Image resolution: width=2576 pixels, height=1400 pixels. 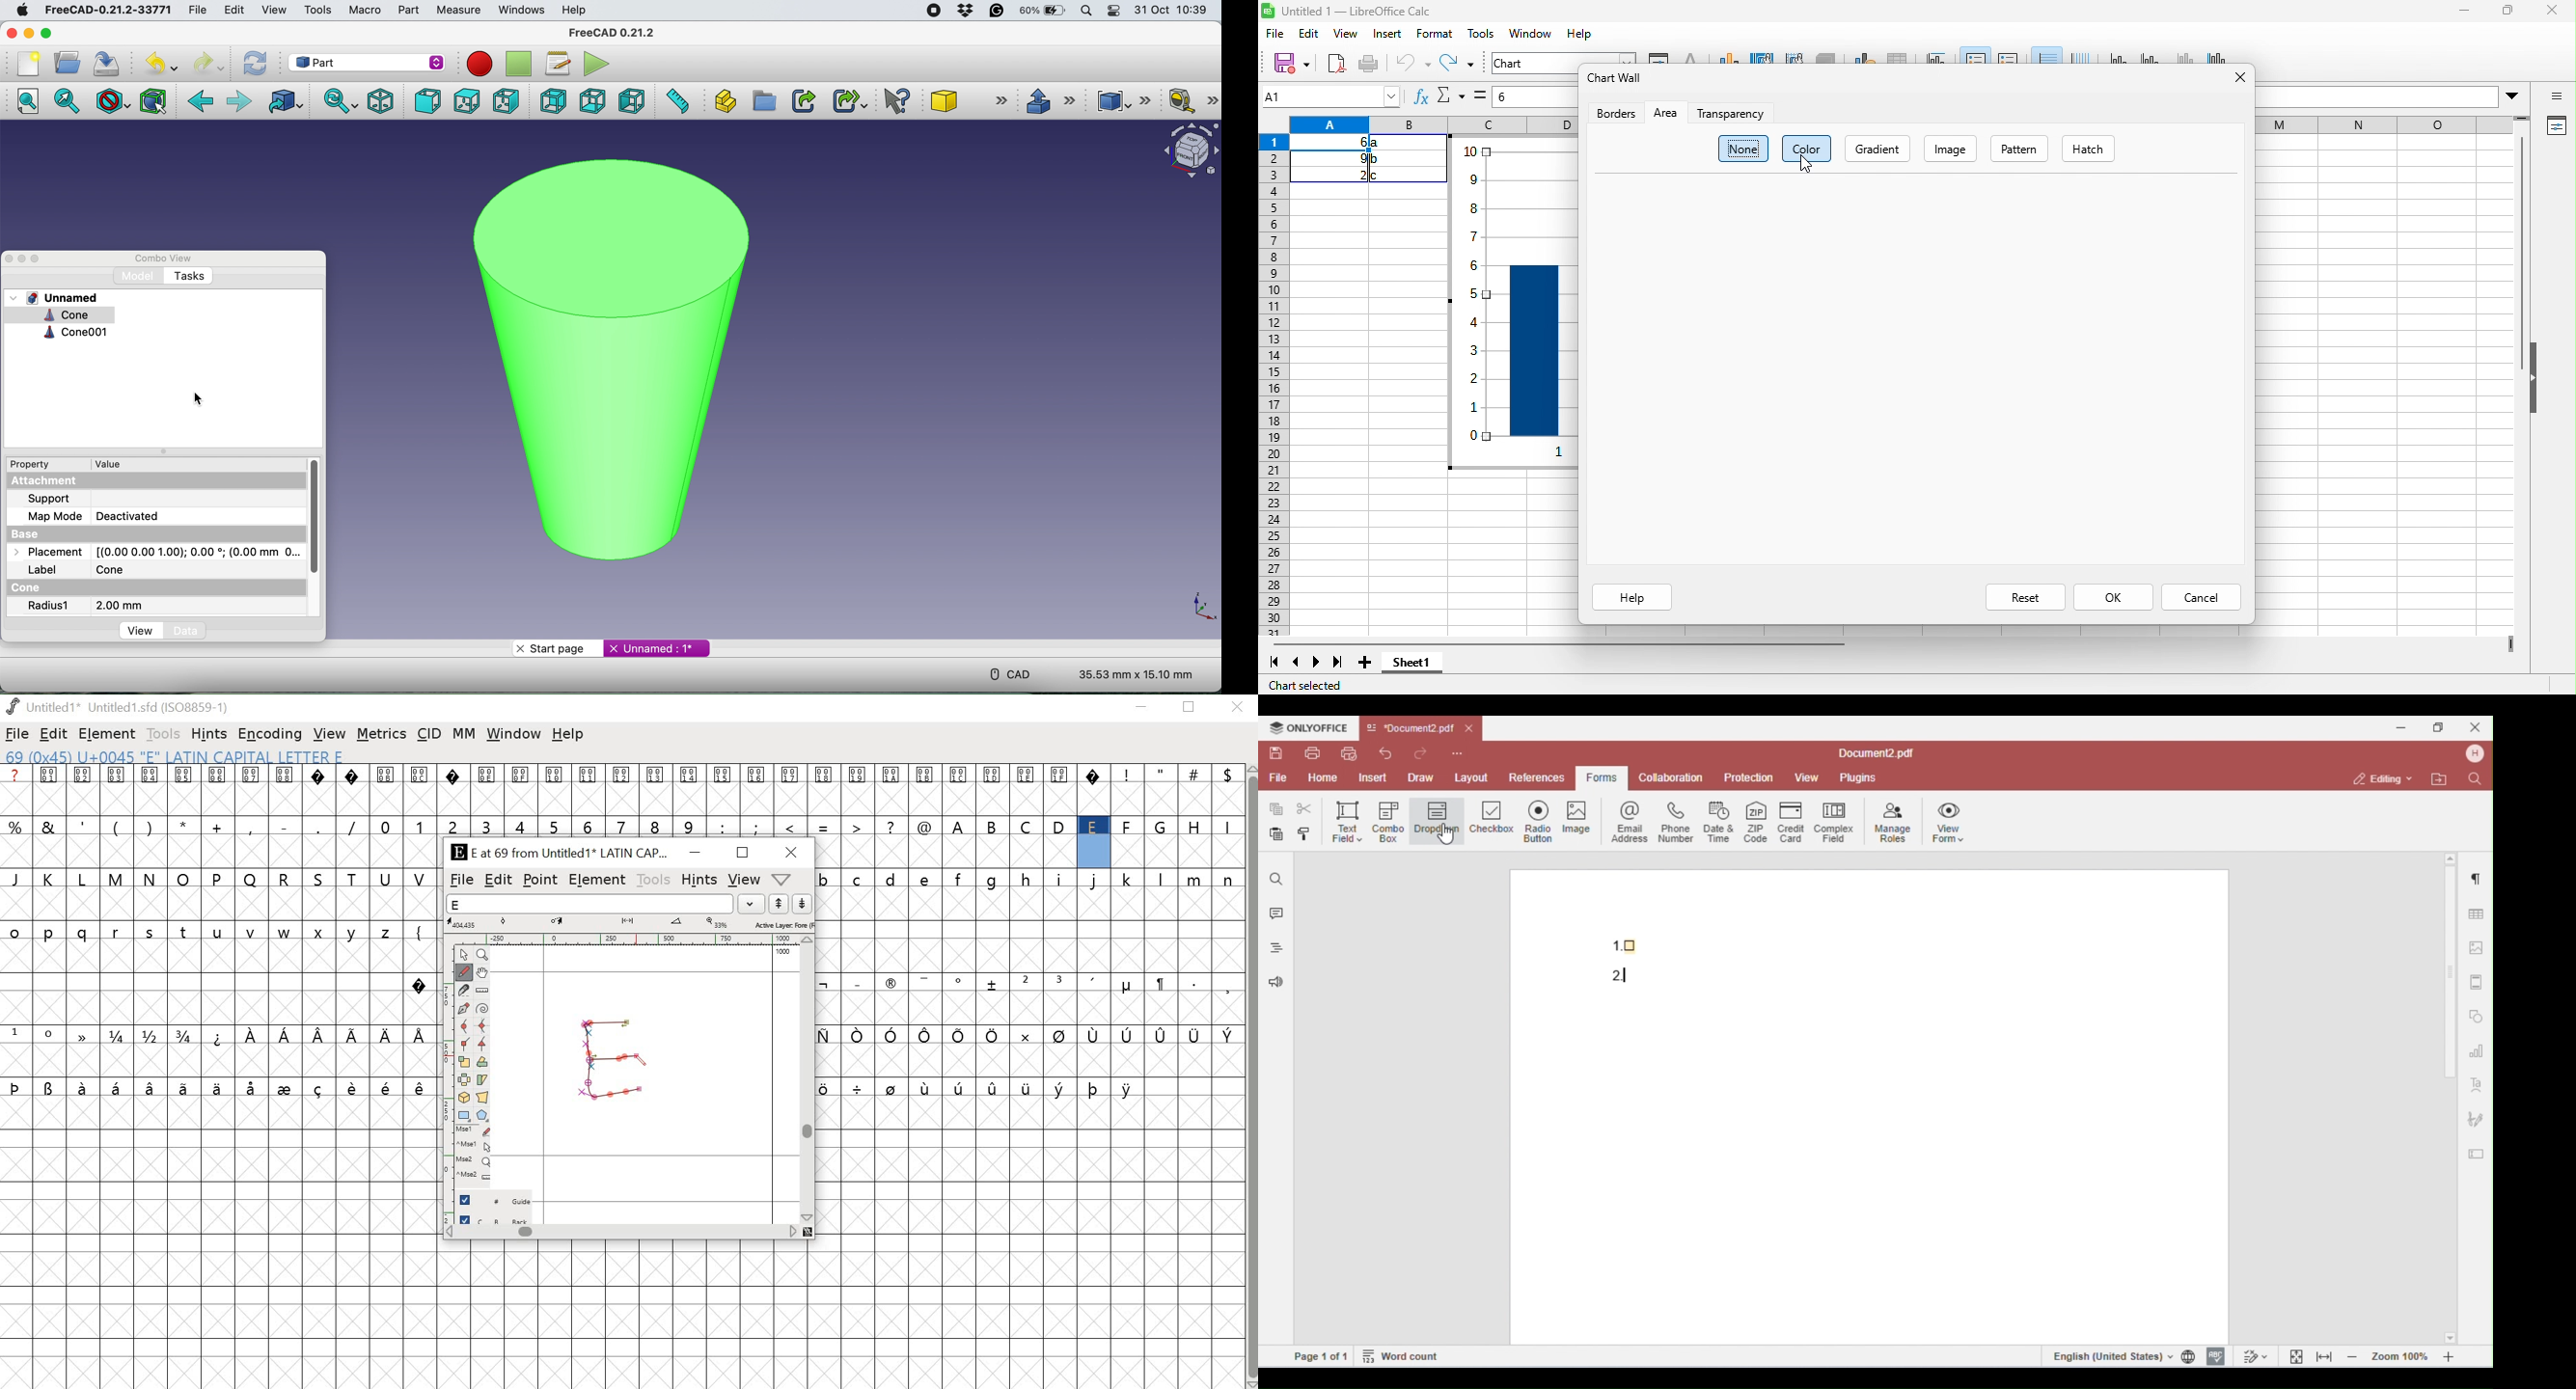 I want to click on 6, so click(x=1354, y=142).